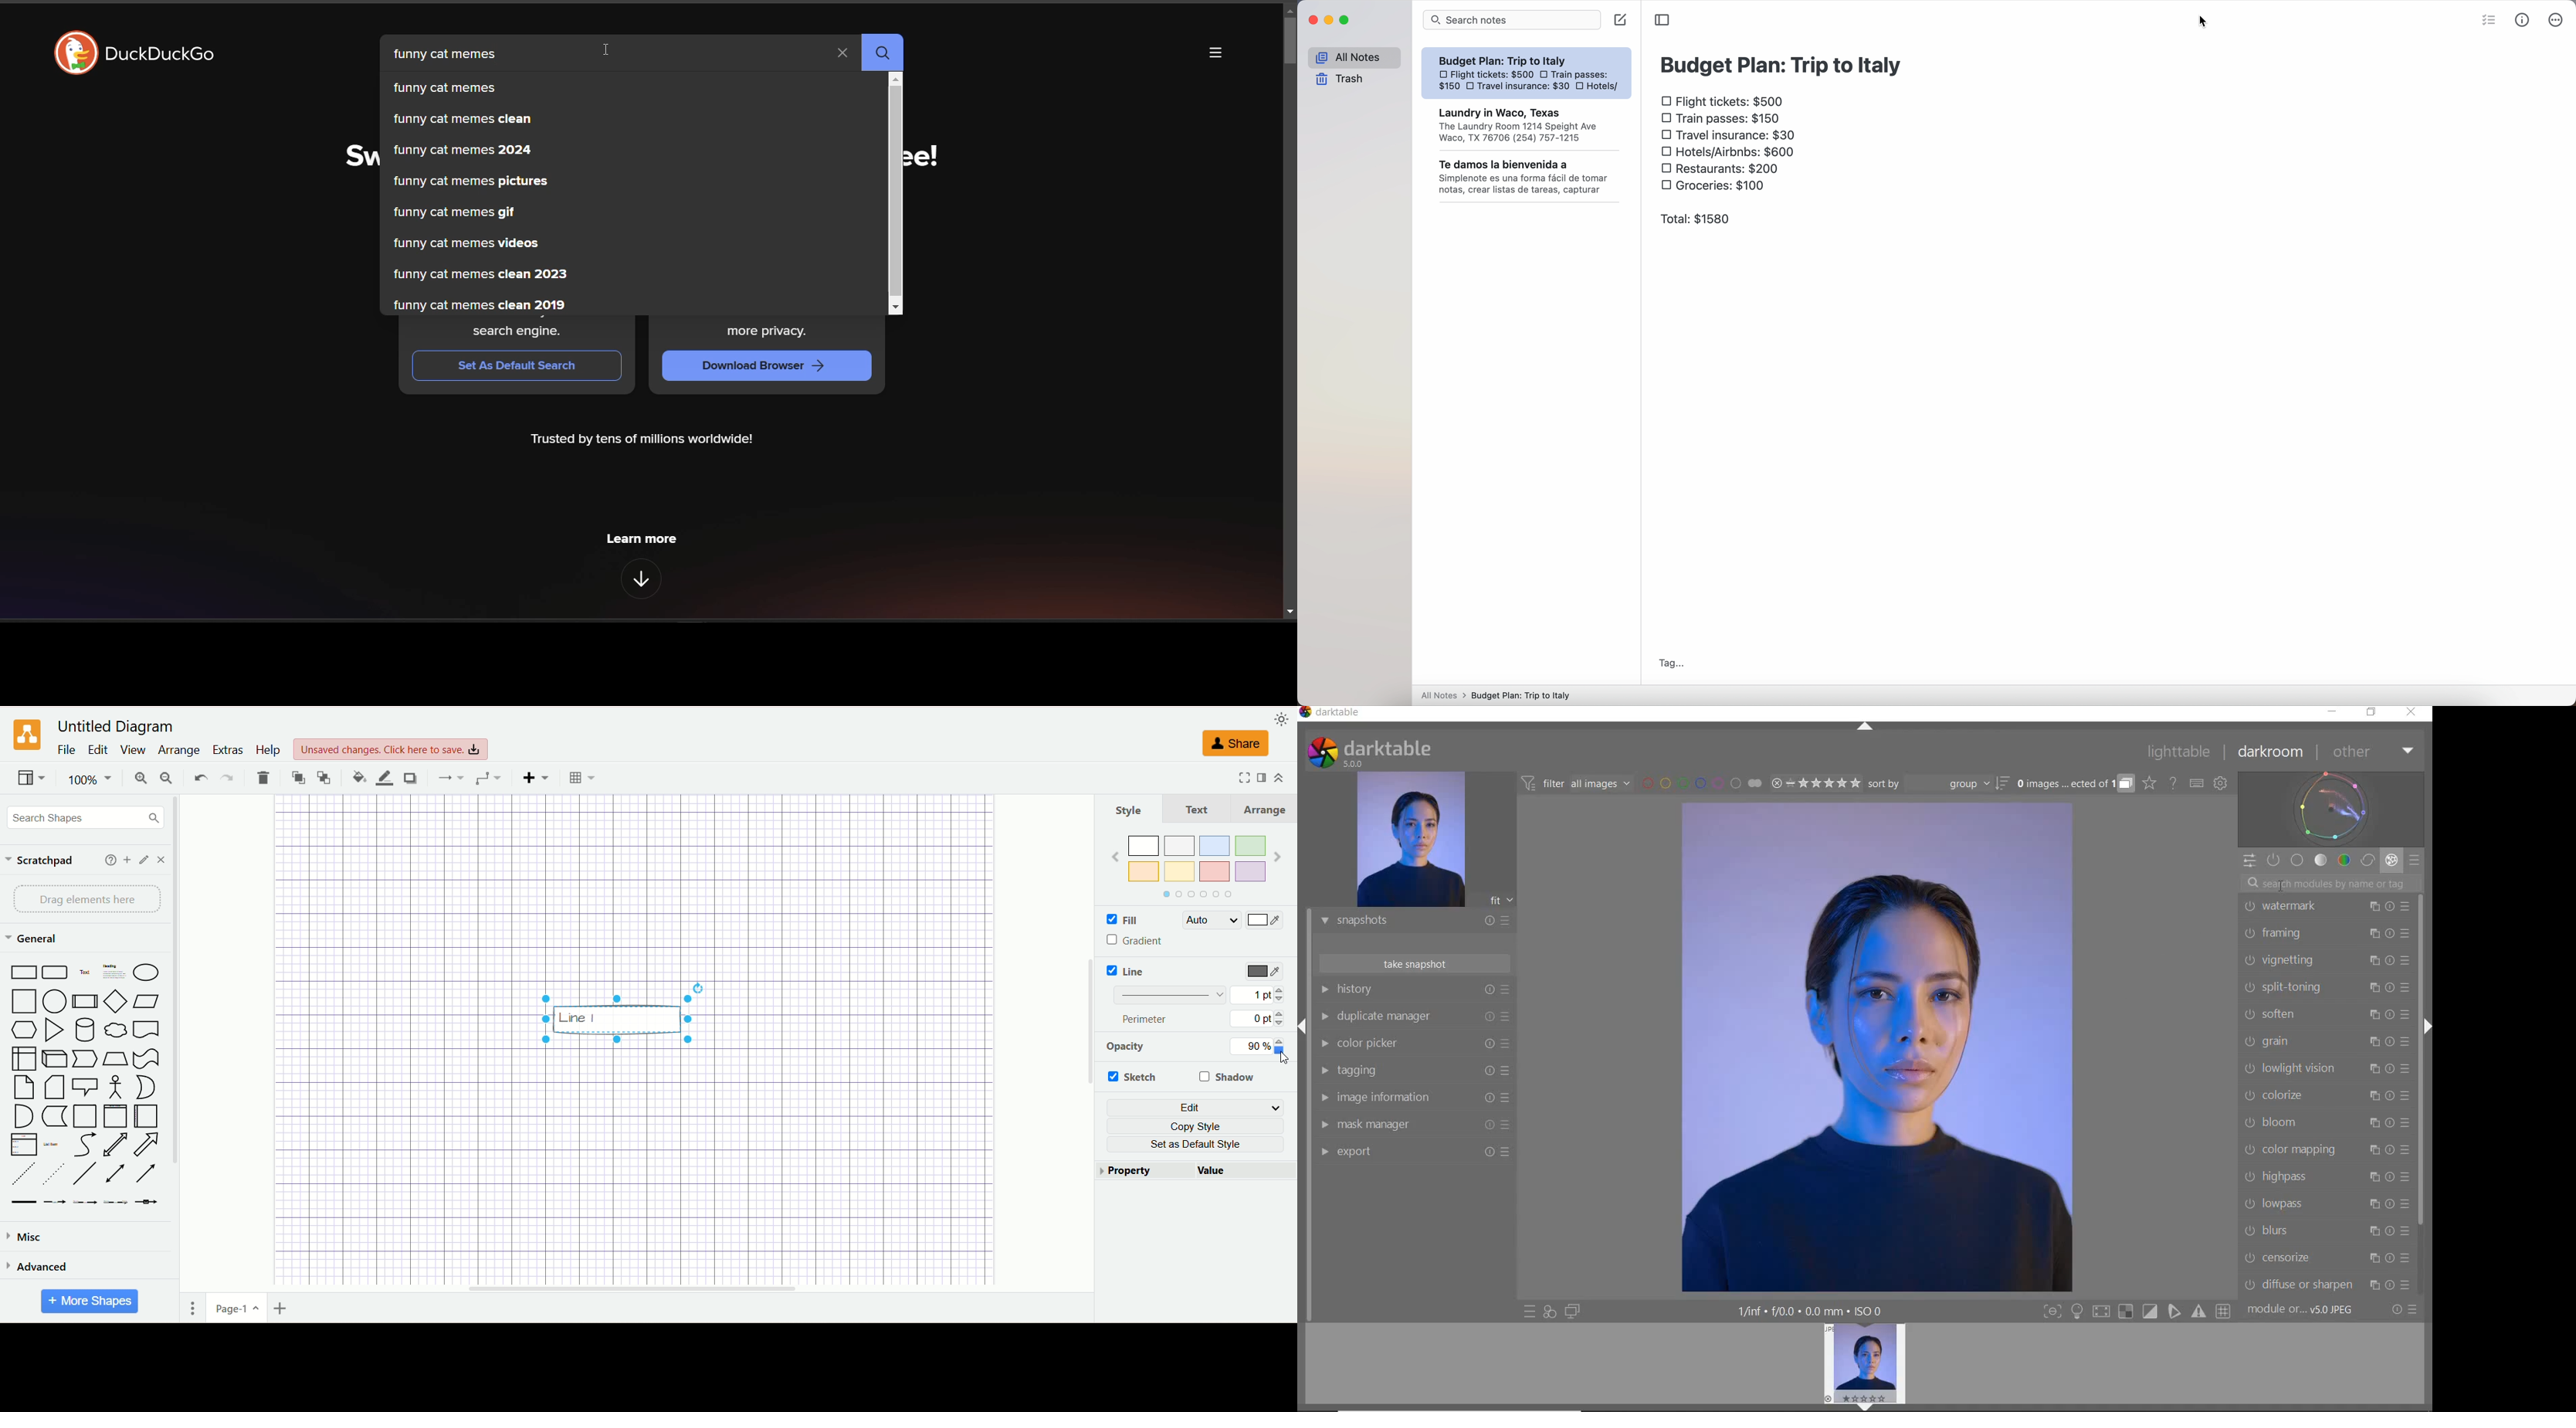 The image size is (2576, 1428). I want to click on misc, so click(31, 1237).